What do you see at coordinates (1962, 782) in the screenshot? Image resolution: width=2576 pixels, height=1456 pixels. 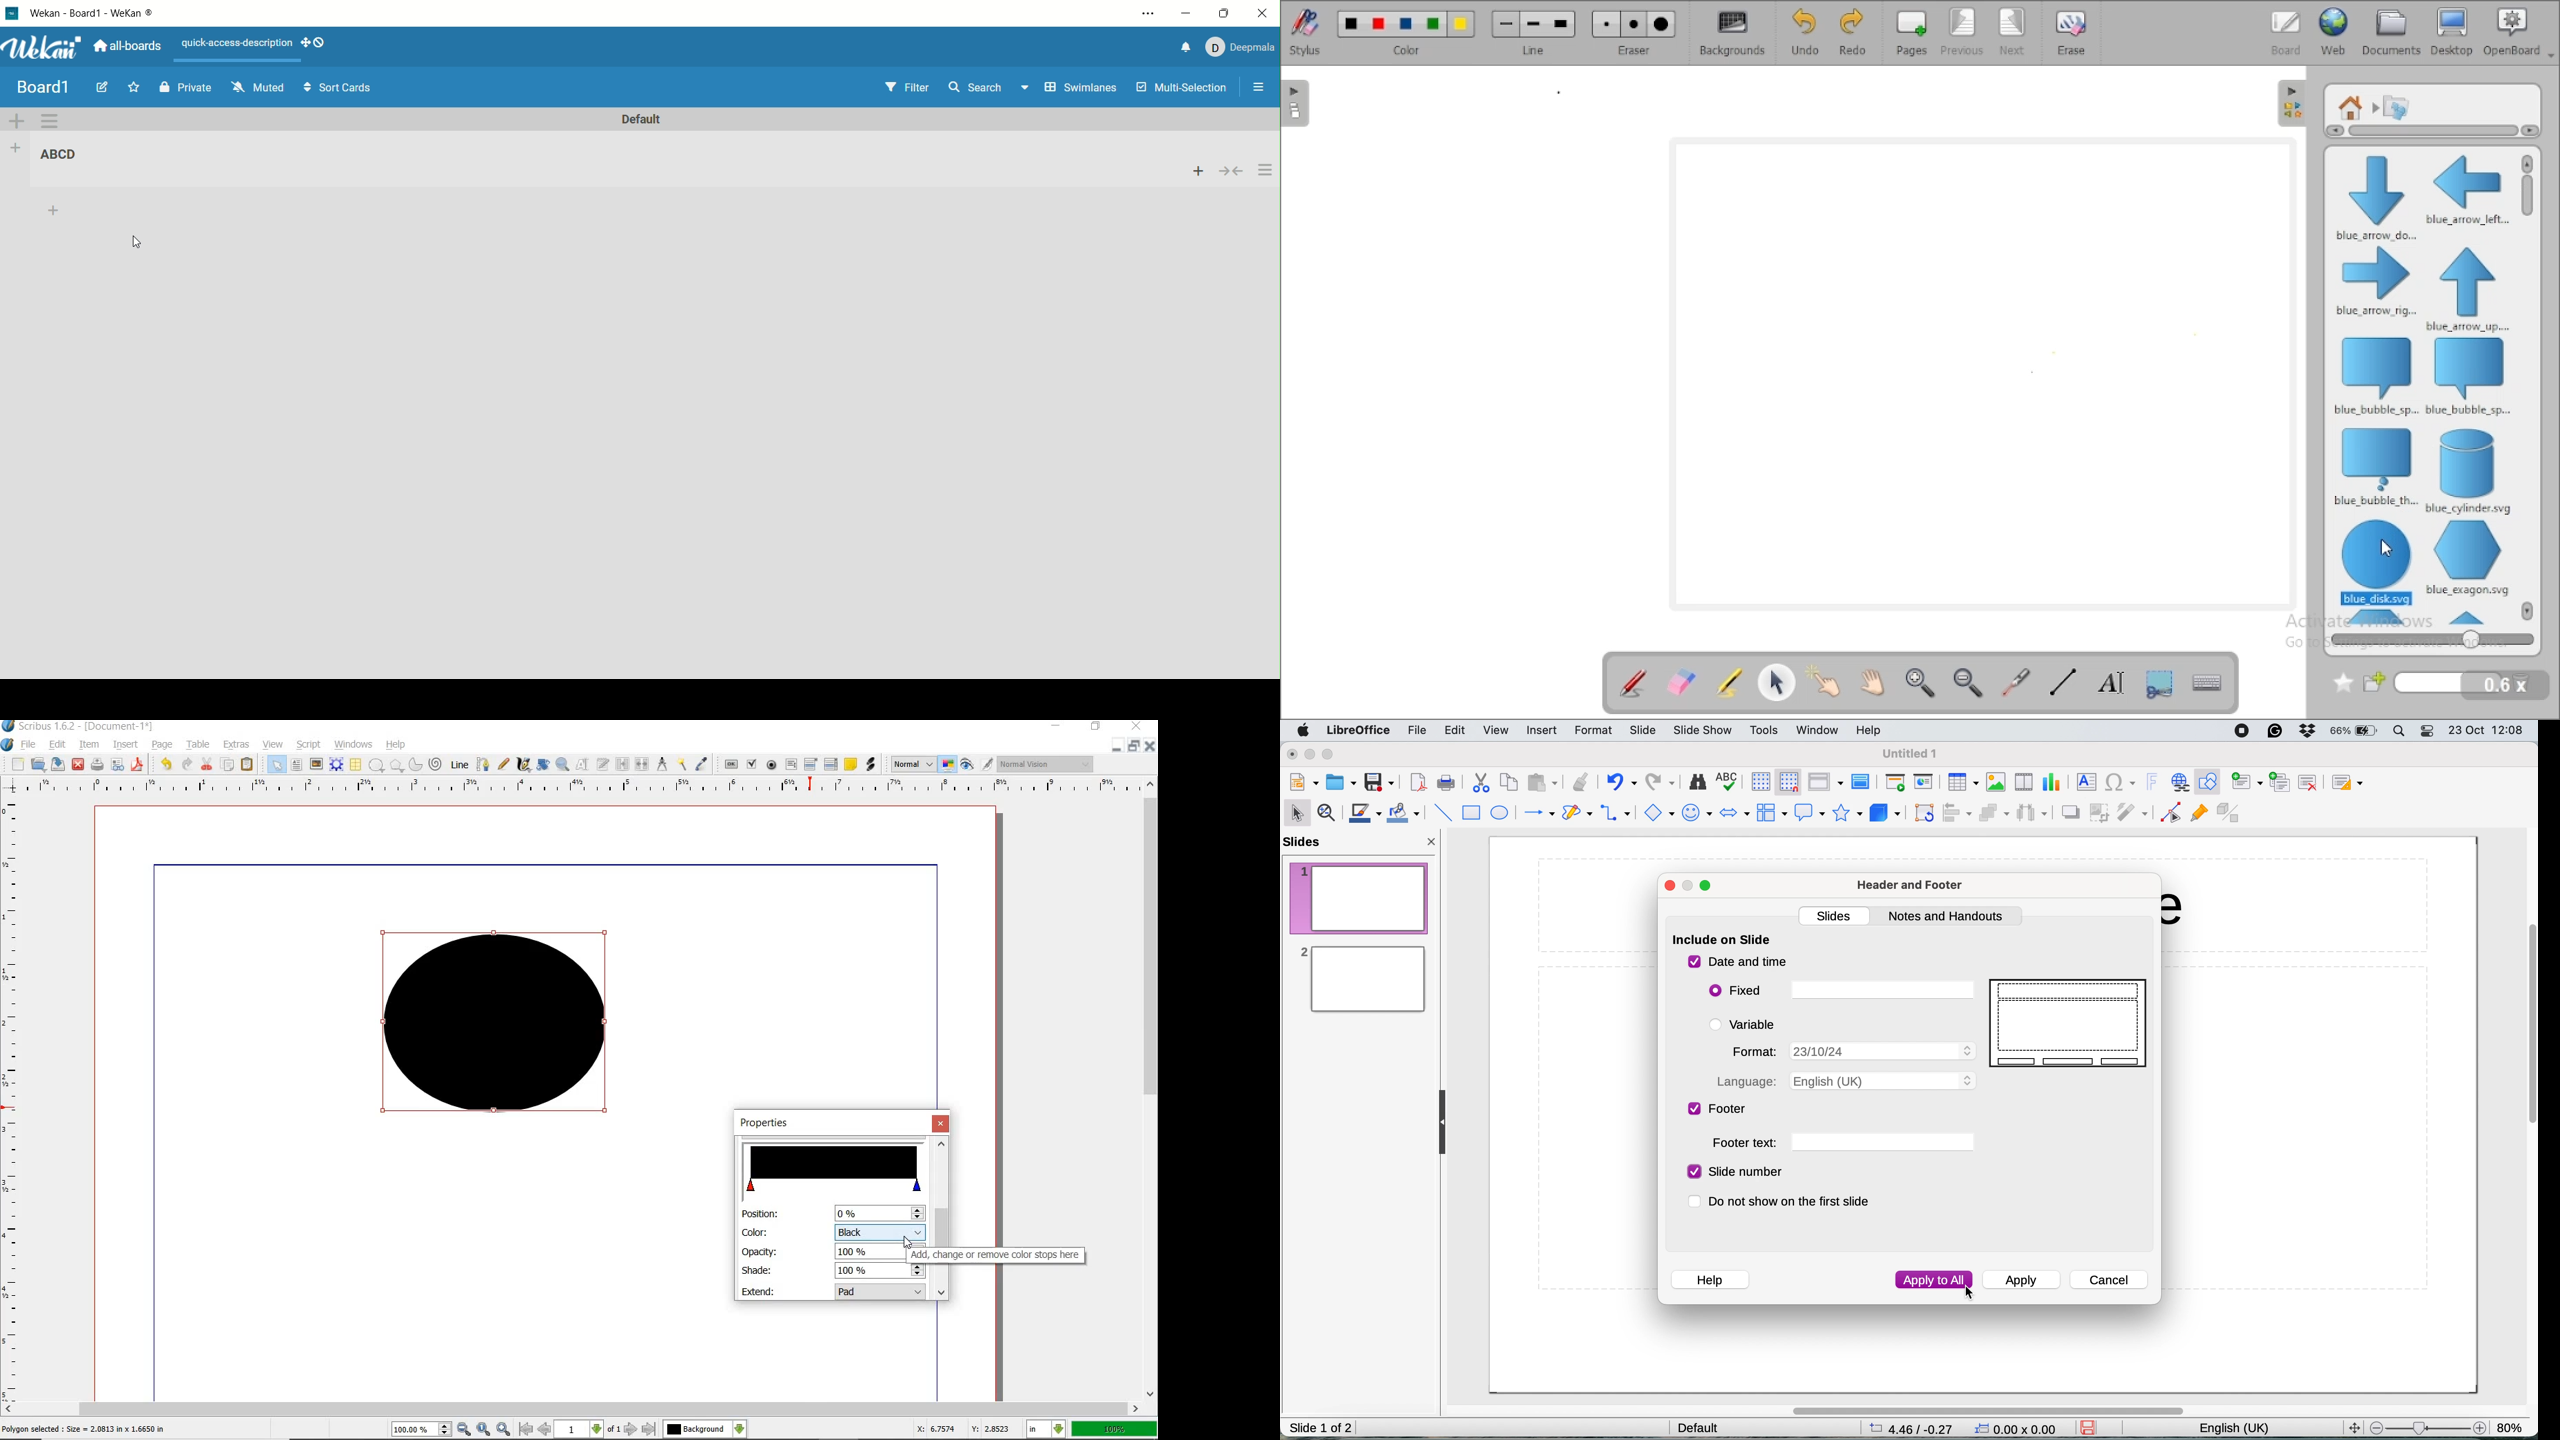 I see `insert table` at bounding box center [1962, 782].